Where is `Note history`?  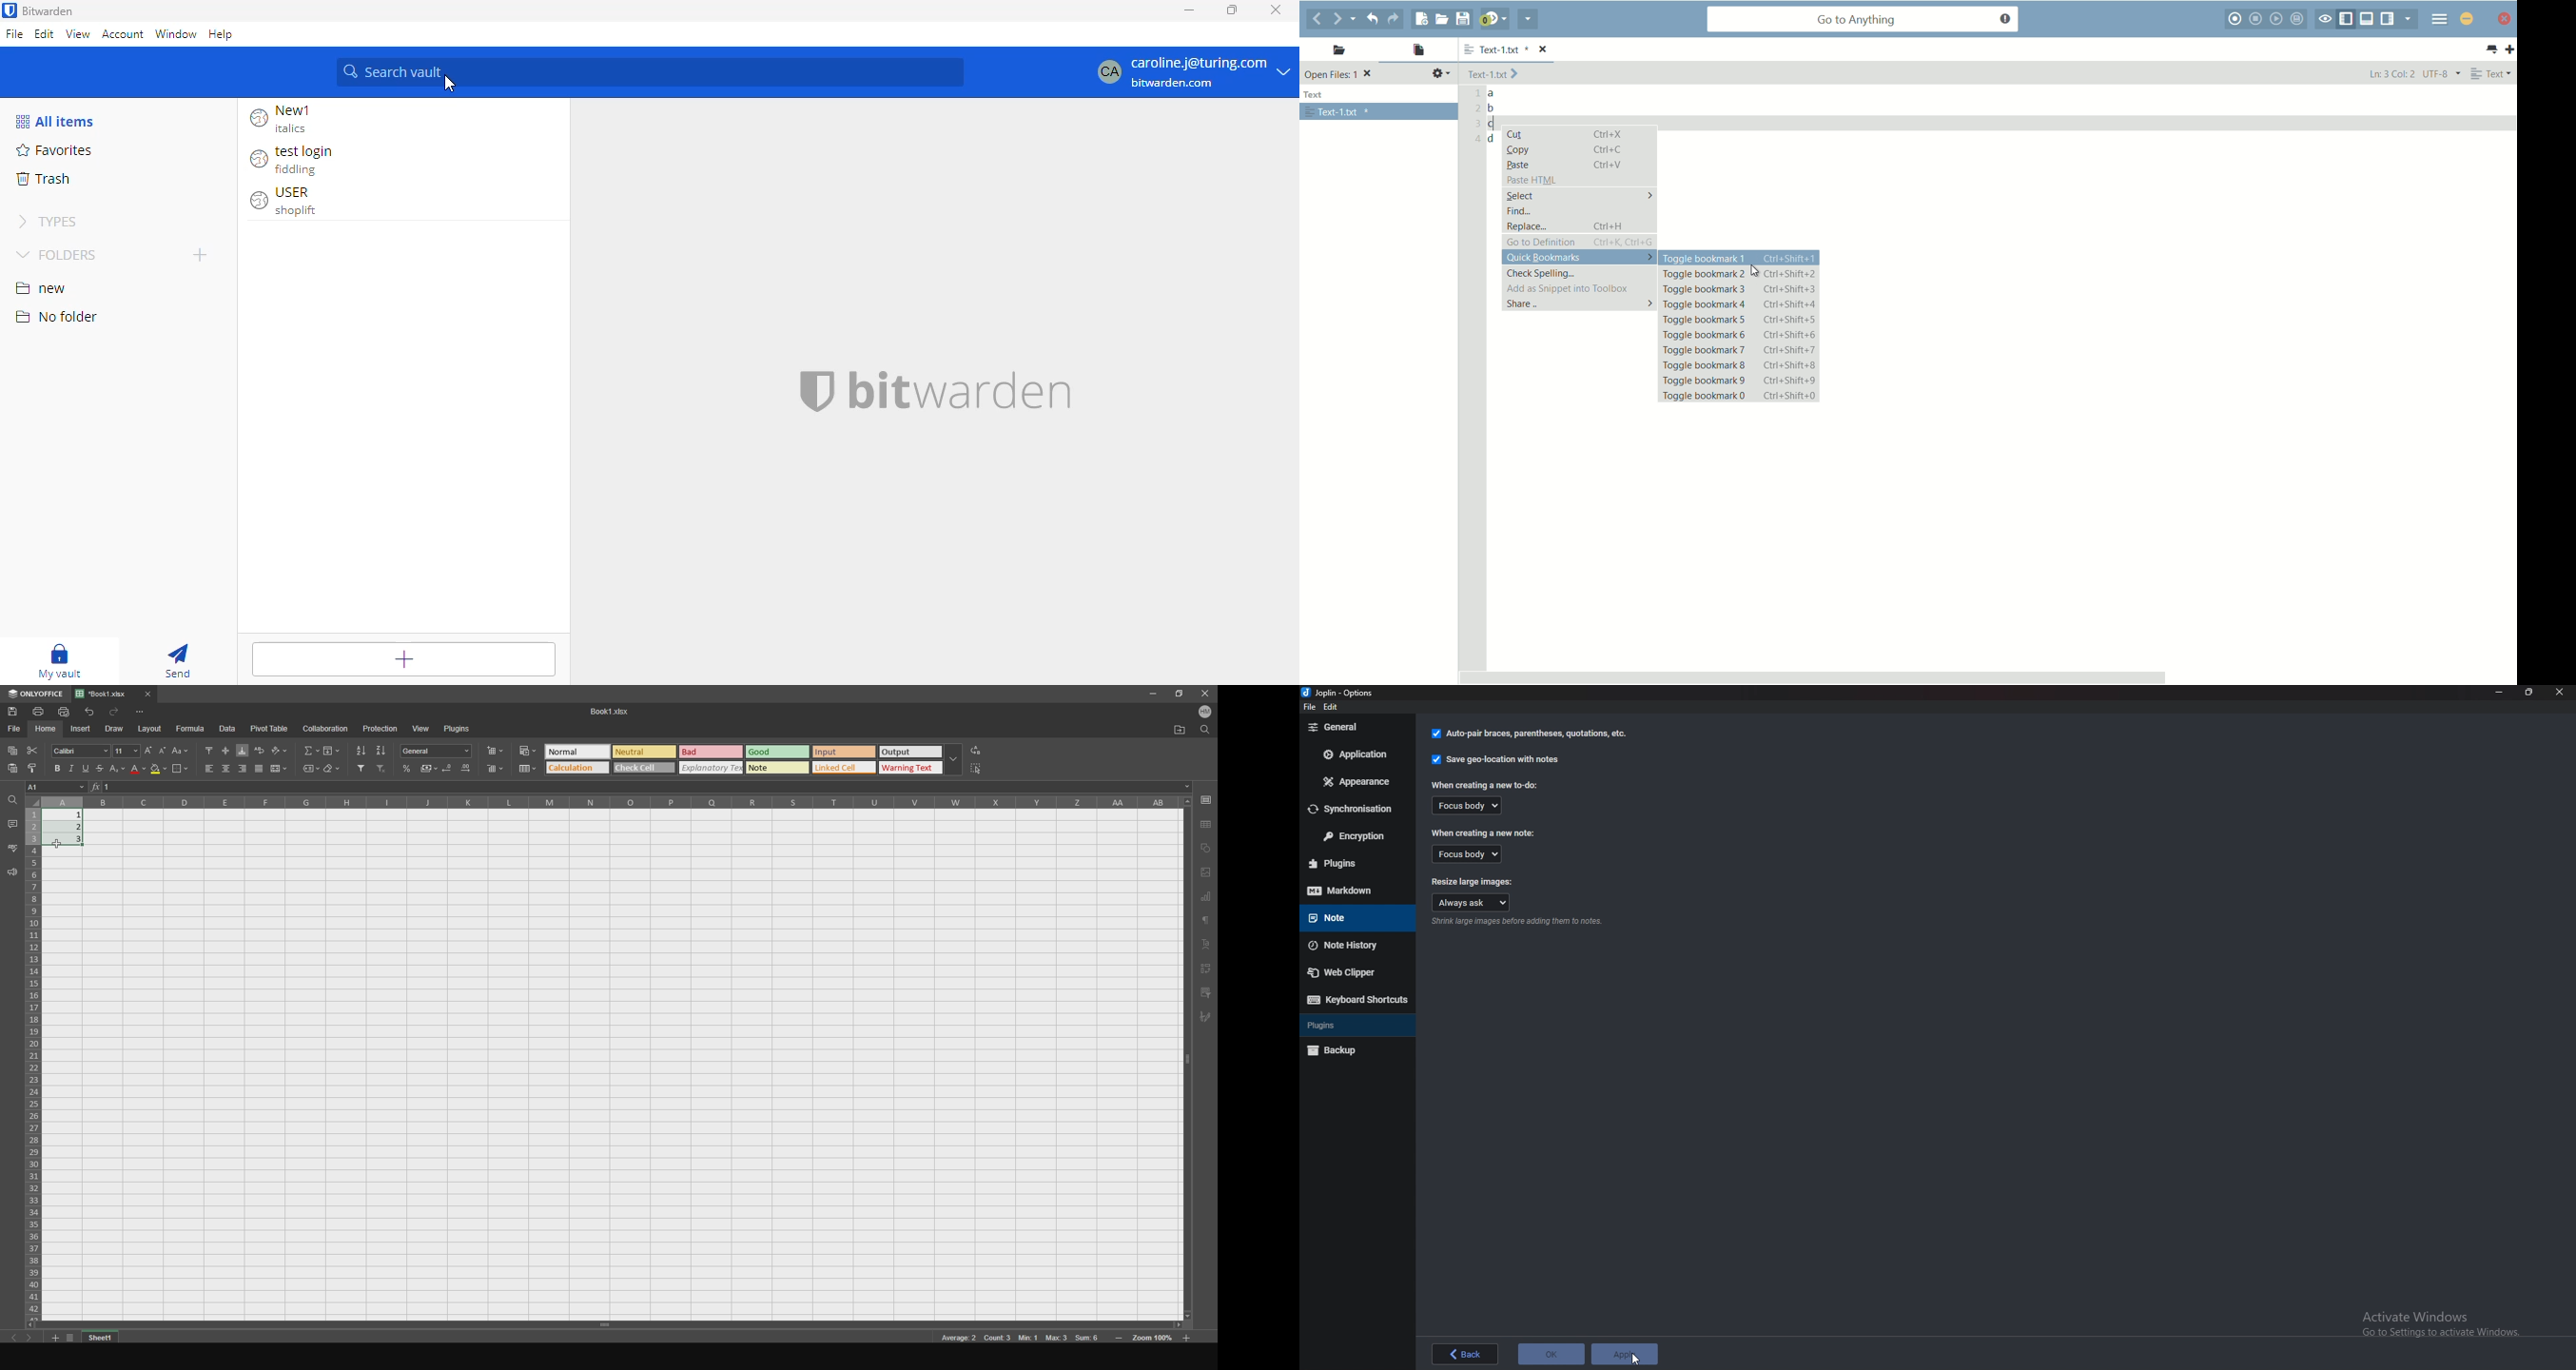 Note history is located at coordinates (1355, 946).